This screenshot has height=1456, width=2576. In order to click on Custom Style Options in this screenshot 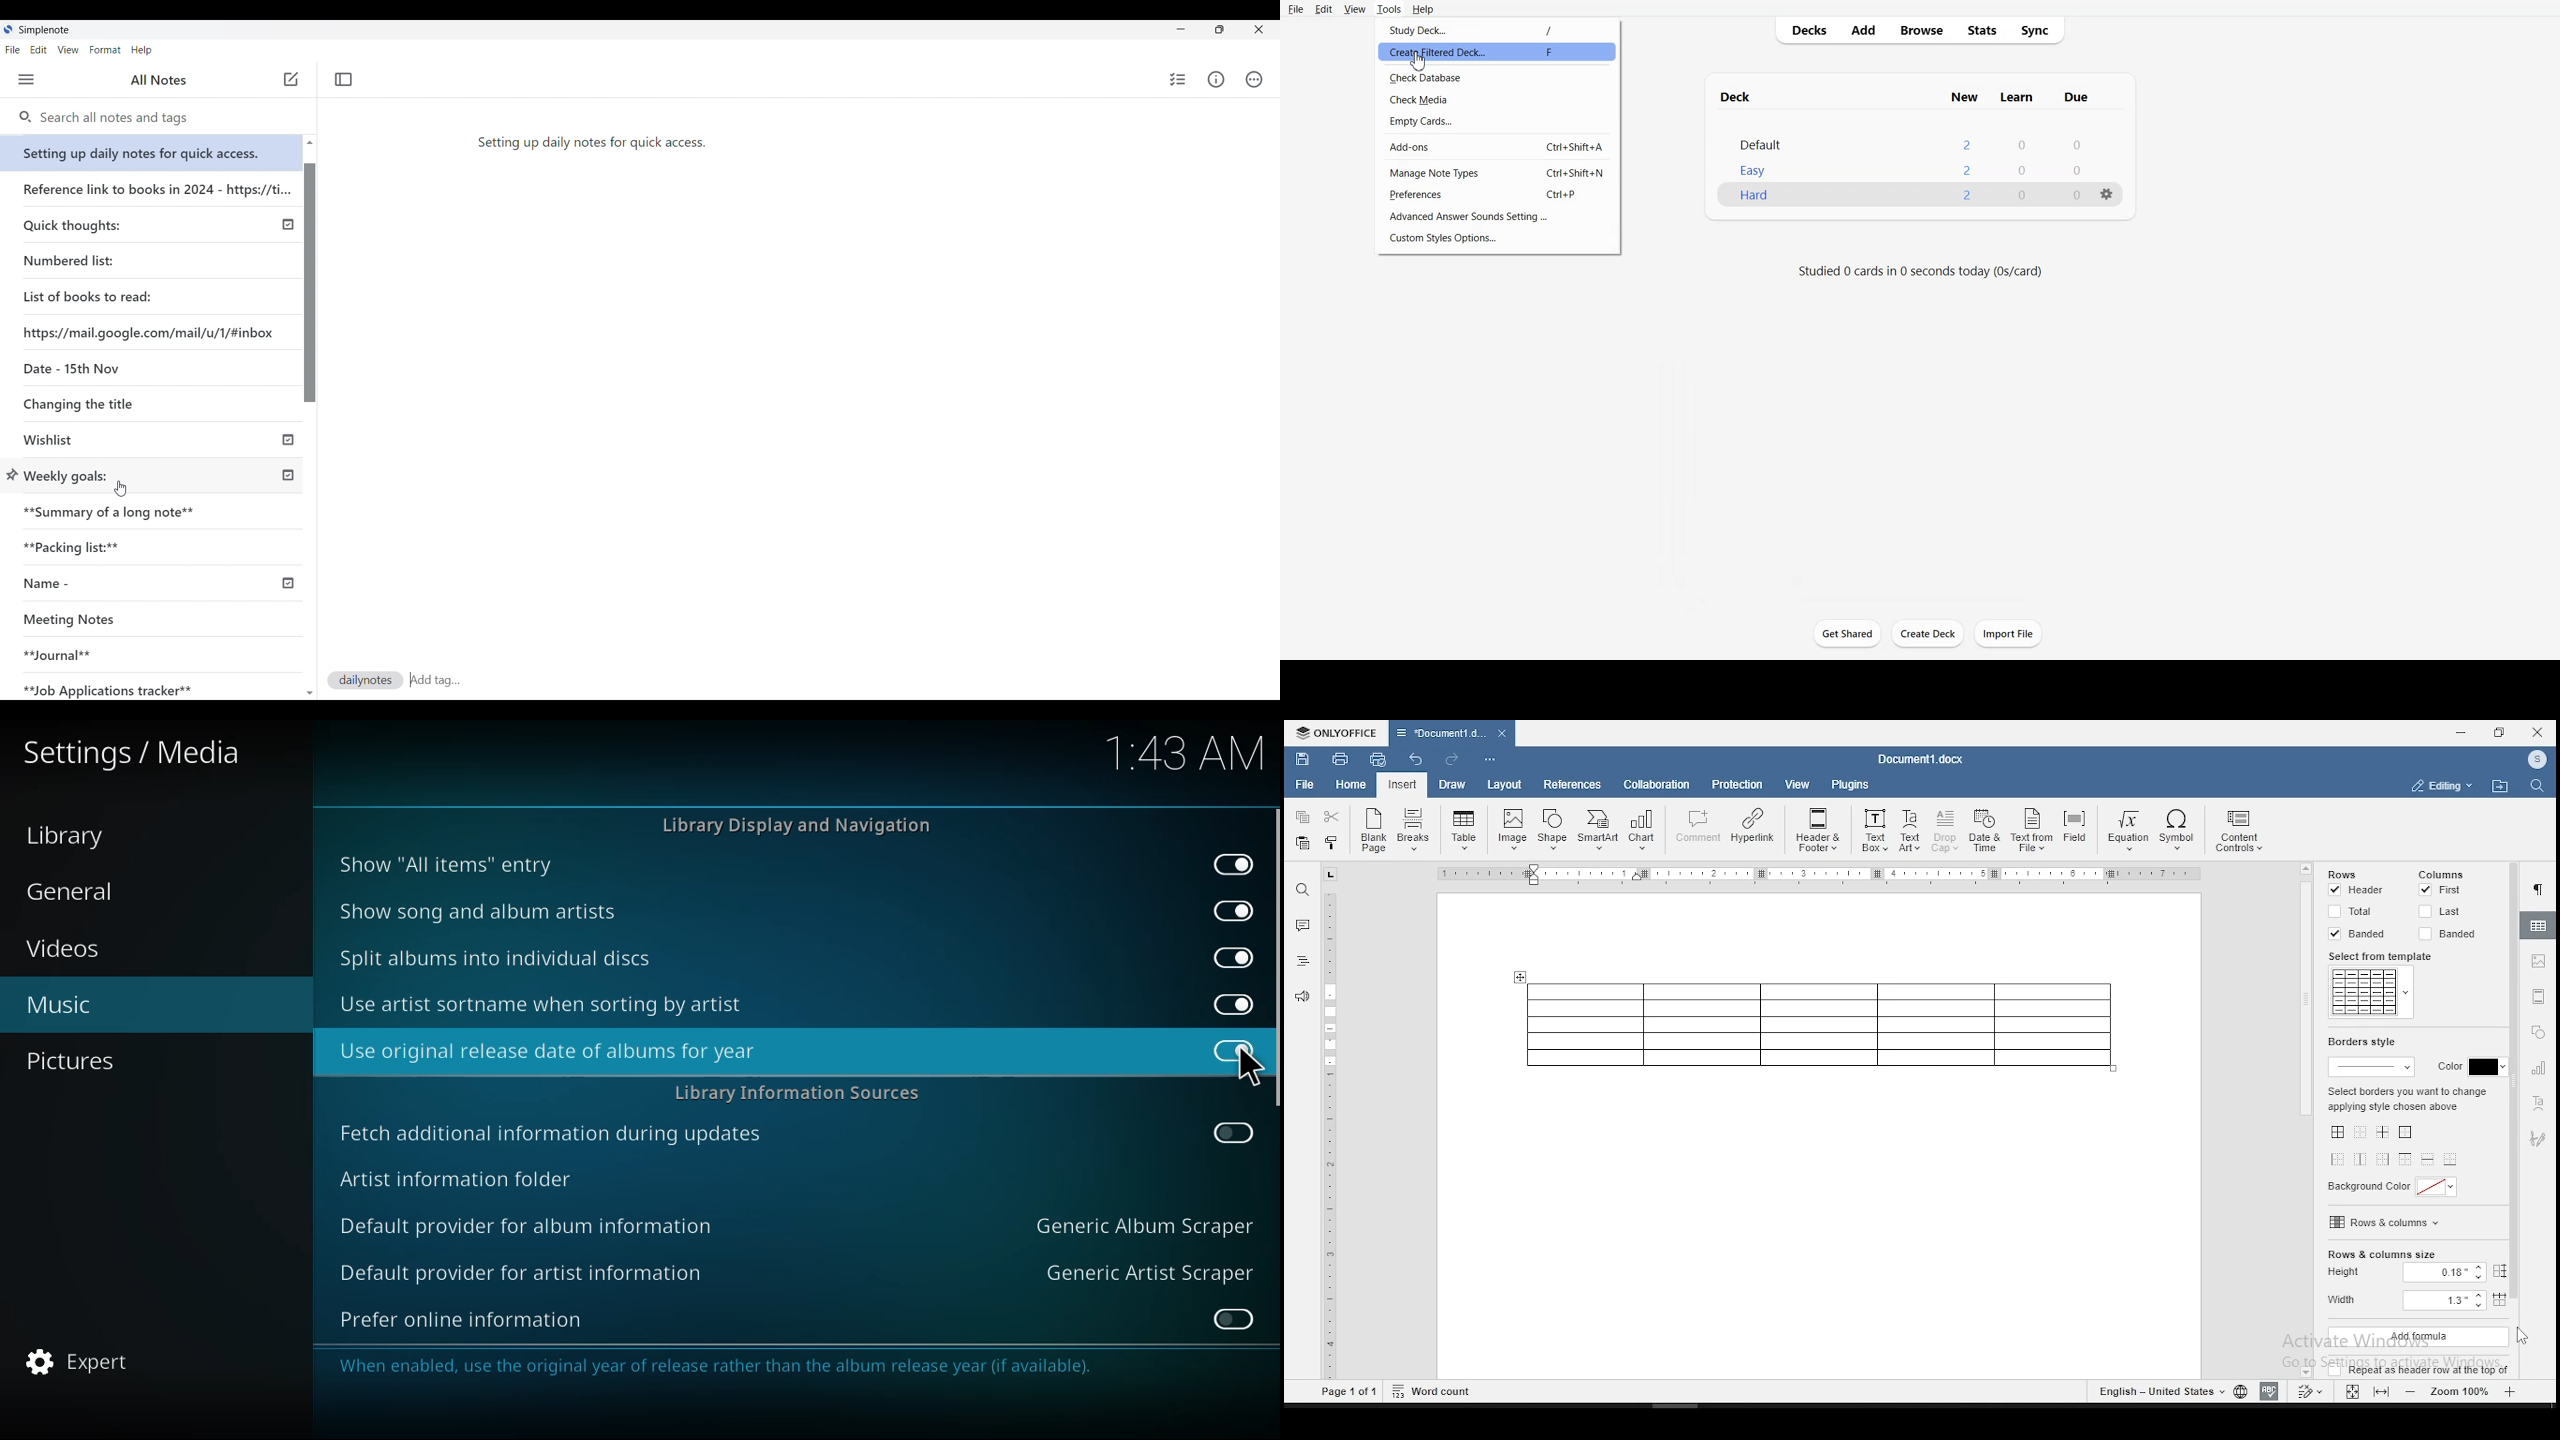, I will do `click(1499, 238)`.